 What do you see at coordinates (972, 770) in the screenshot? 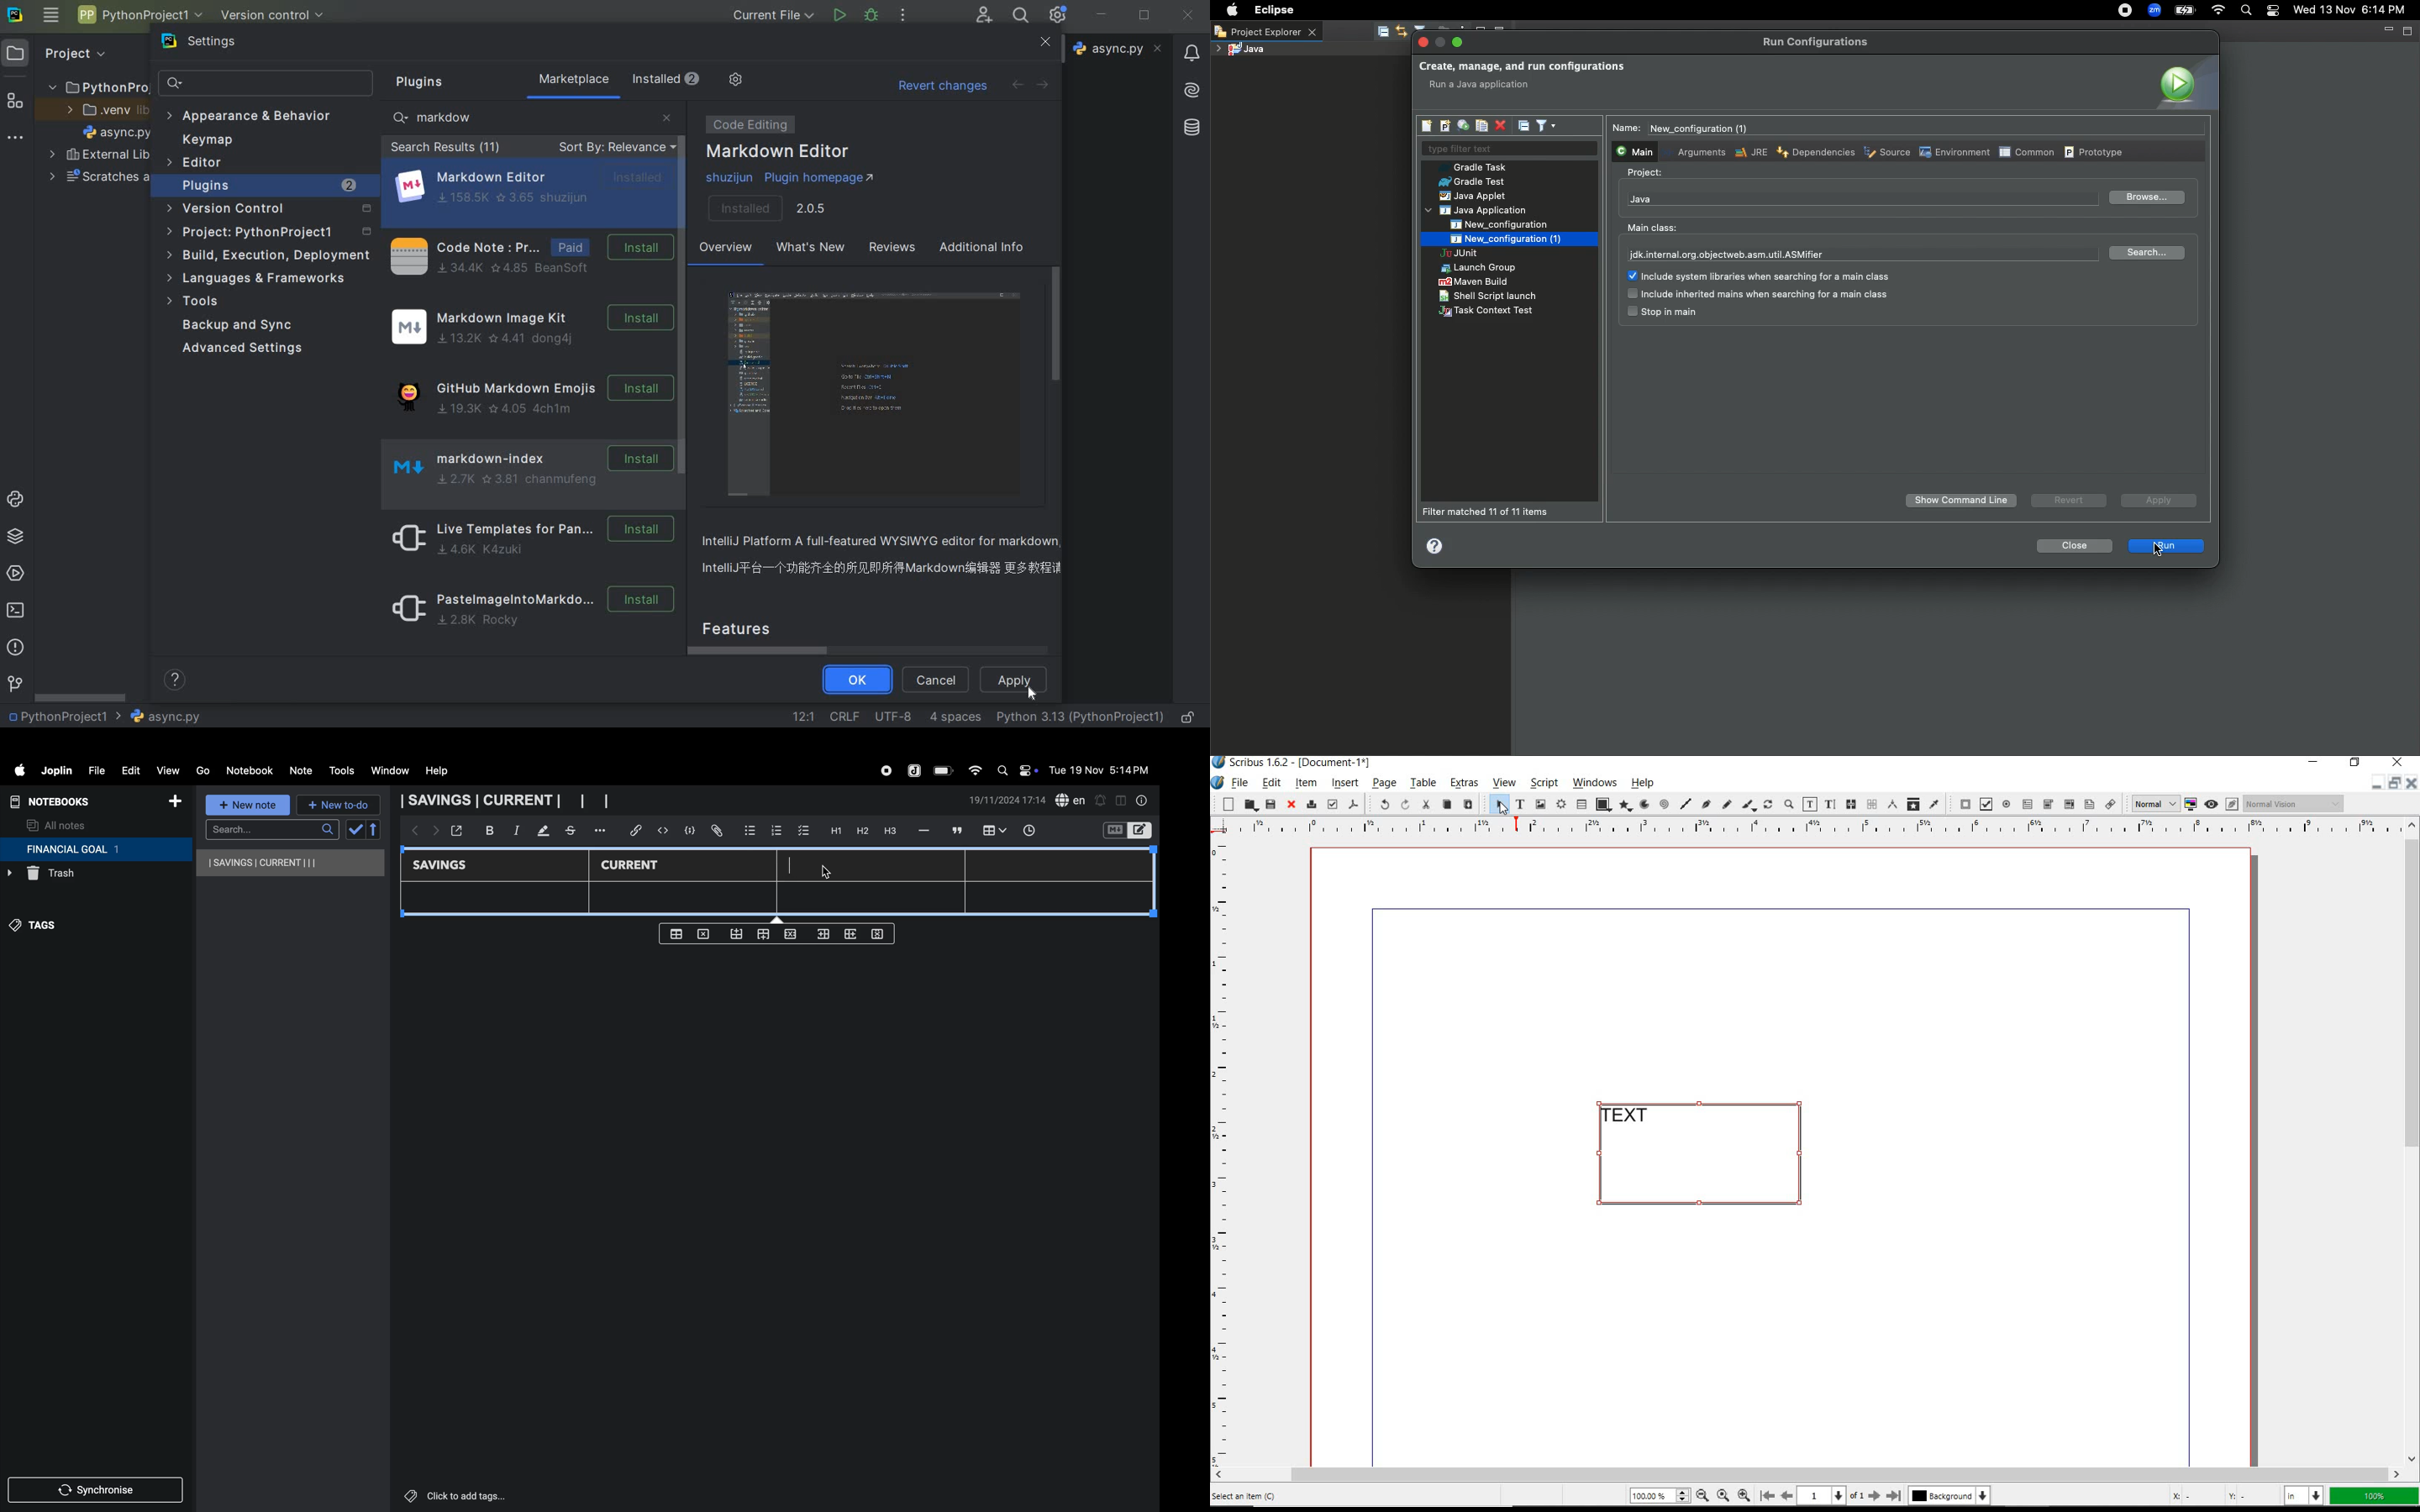
I see `wifi` at bounding box center [972, 770].